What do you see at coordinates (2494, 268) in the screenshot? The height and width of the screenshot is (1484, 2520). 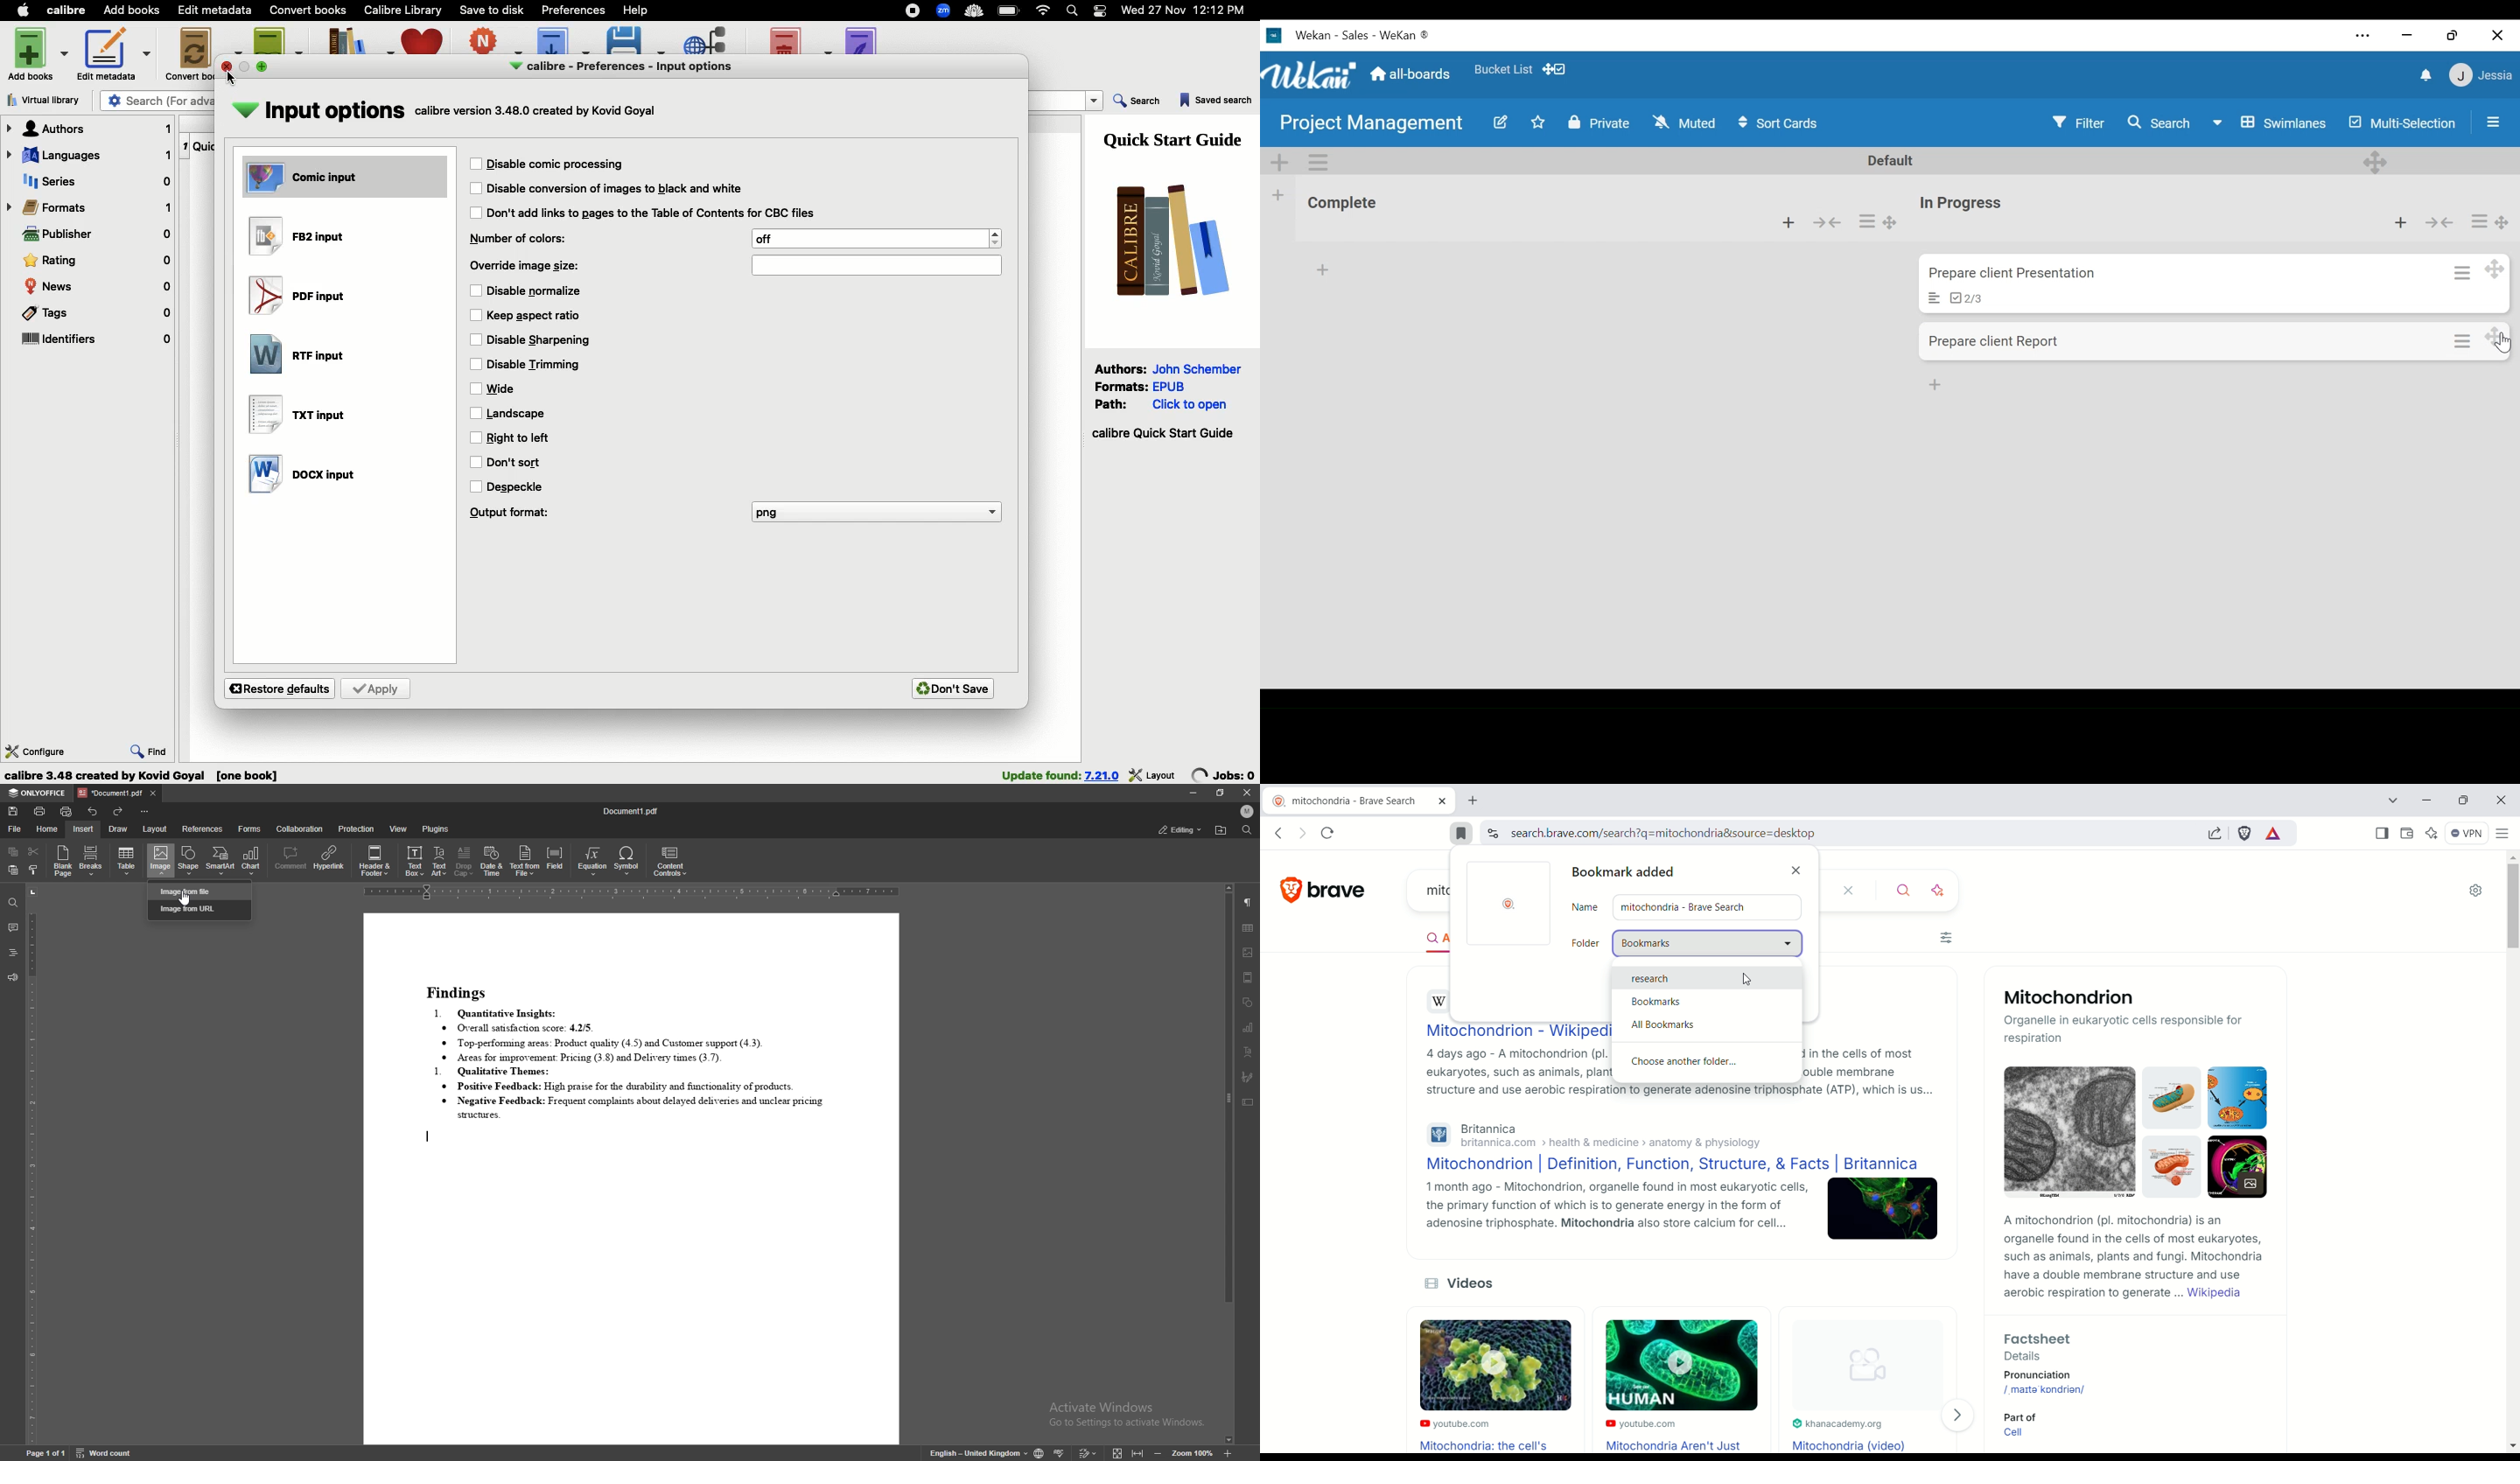 I see `Desktop drag handles` at bounding box center [2494, 268].